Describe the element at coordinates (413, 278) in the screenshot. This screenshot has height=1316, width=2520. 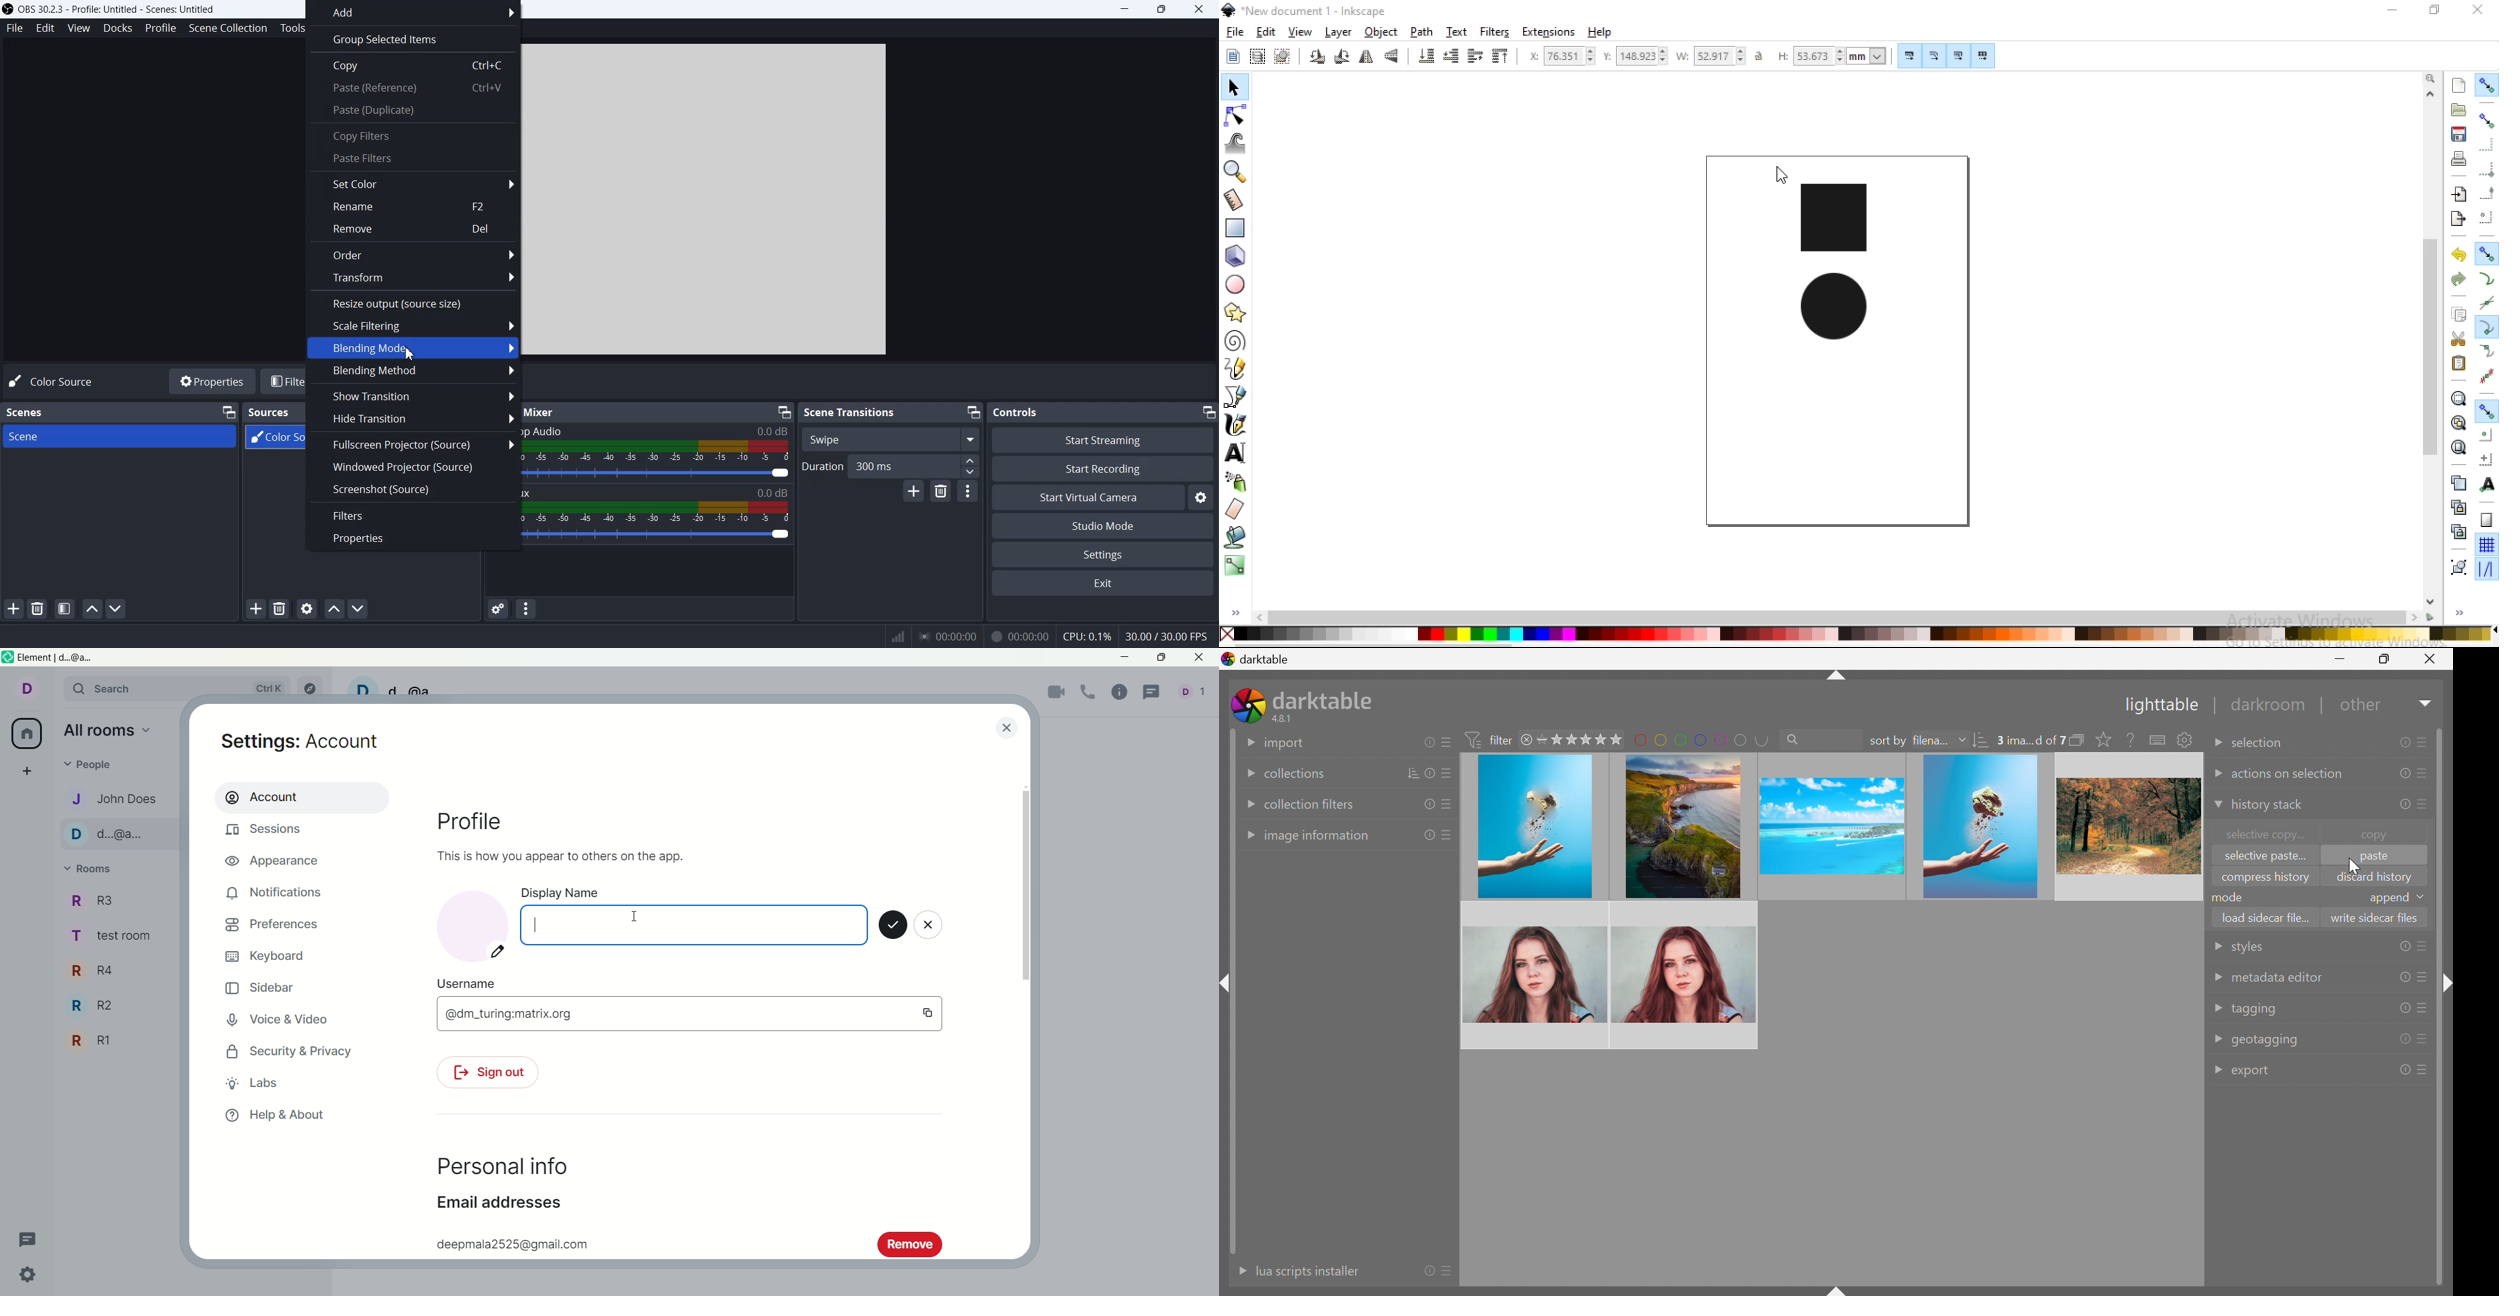
I see `Transform` at that location.